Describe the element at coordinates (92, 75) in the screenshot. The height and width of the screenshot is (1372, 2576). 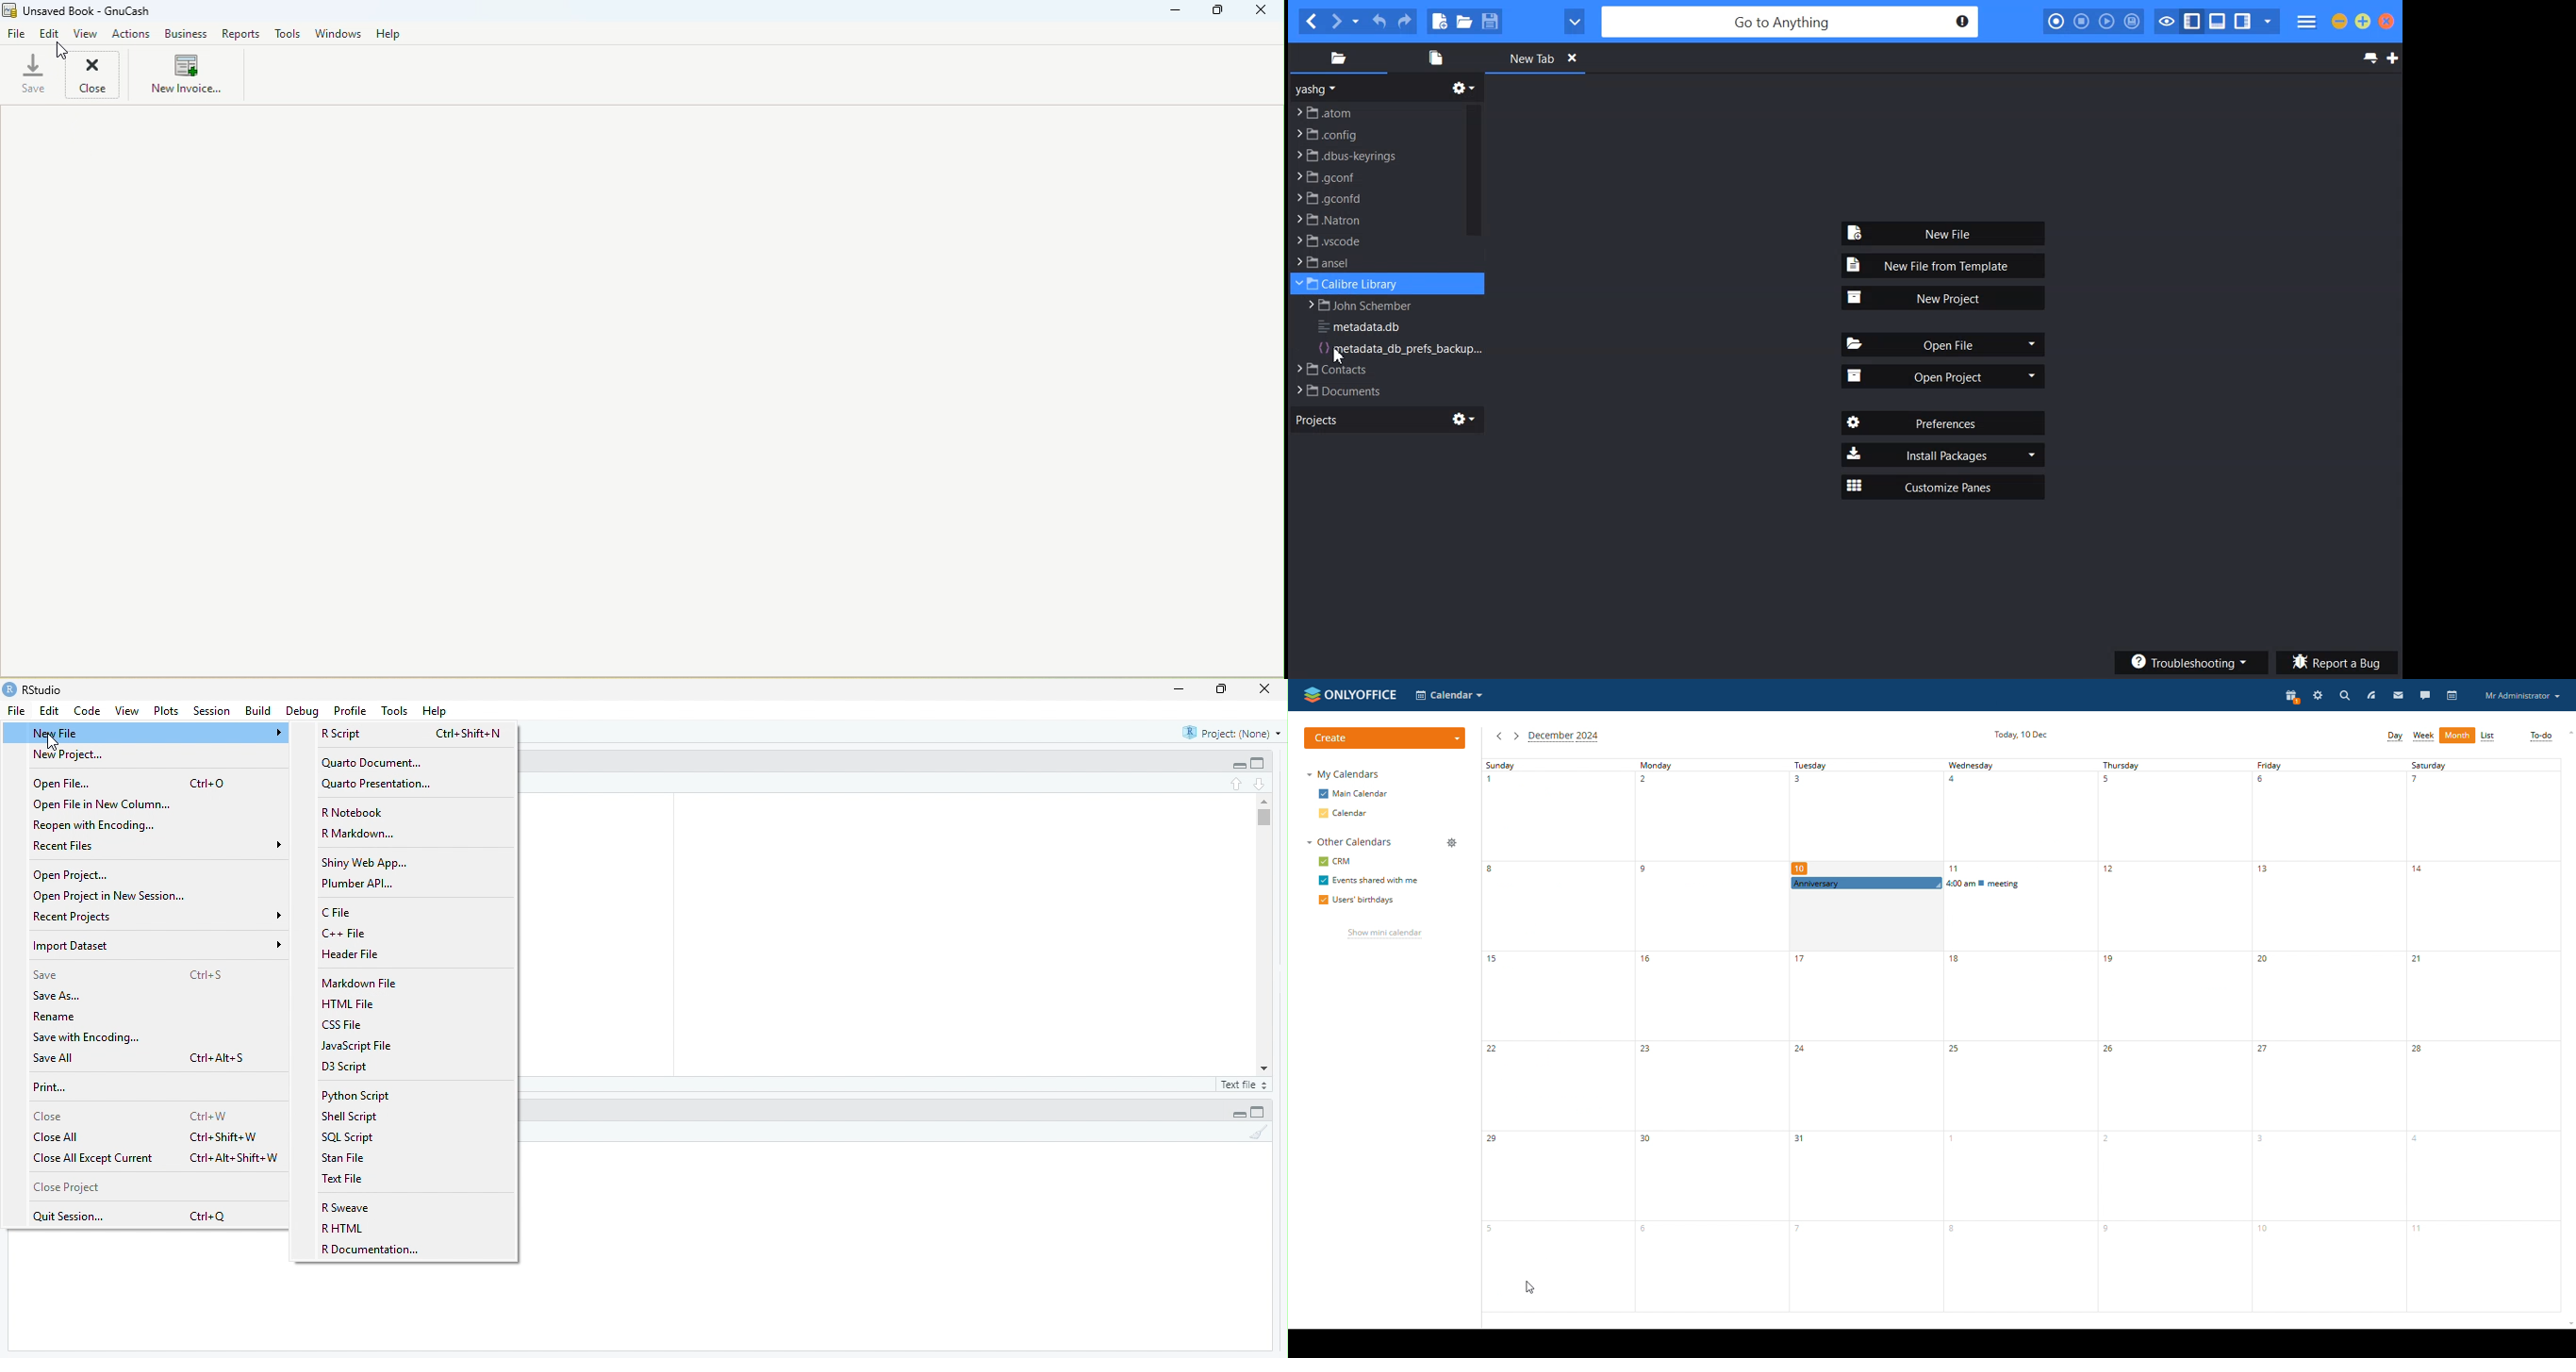
I see `Close` at that location.